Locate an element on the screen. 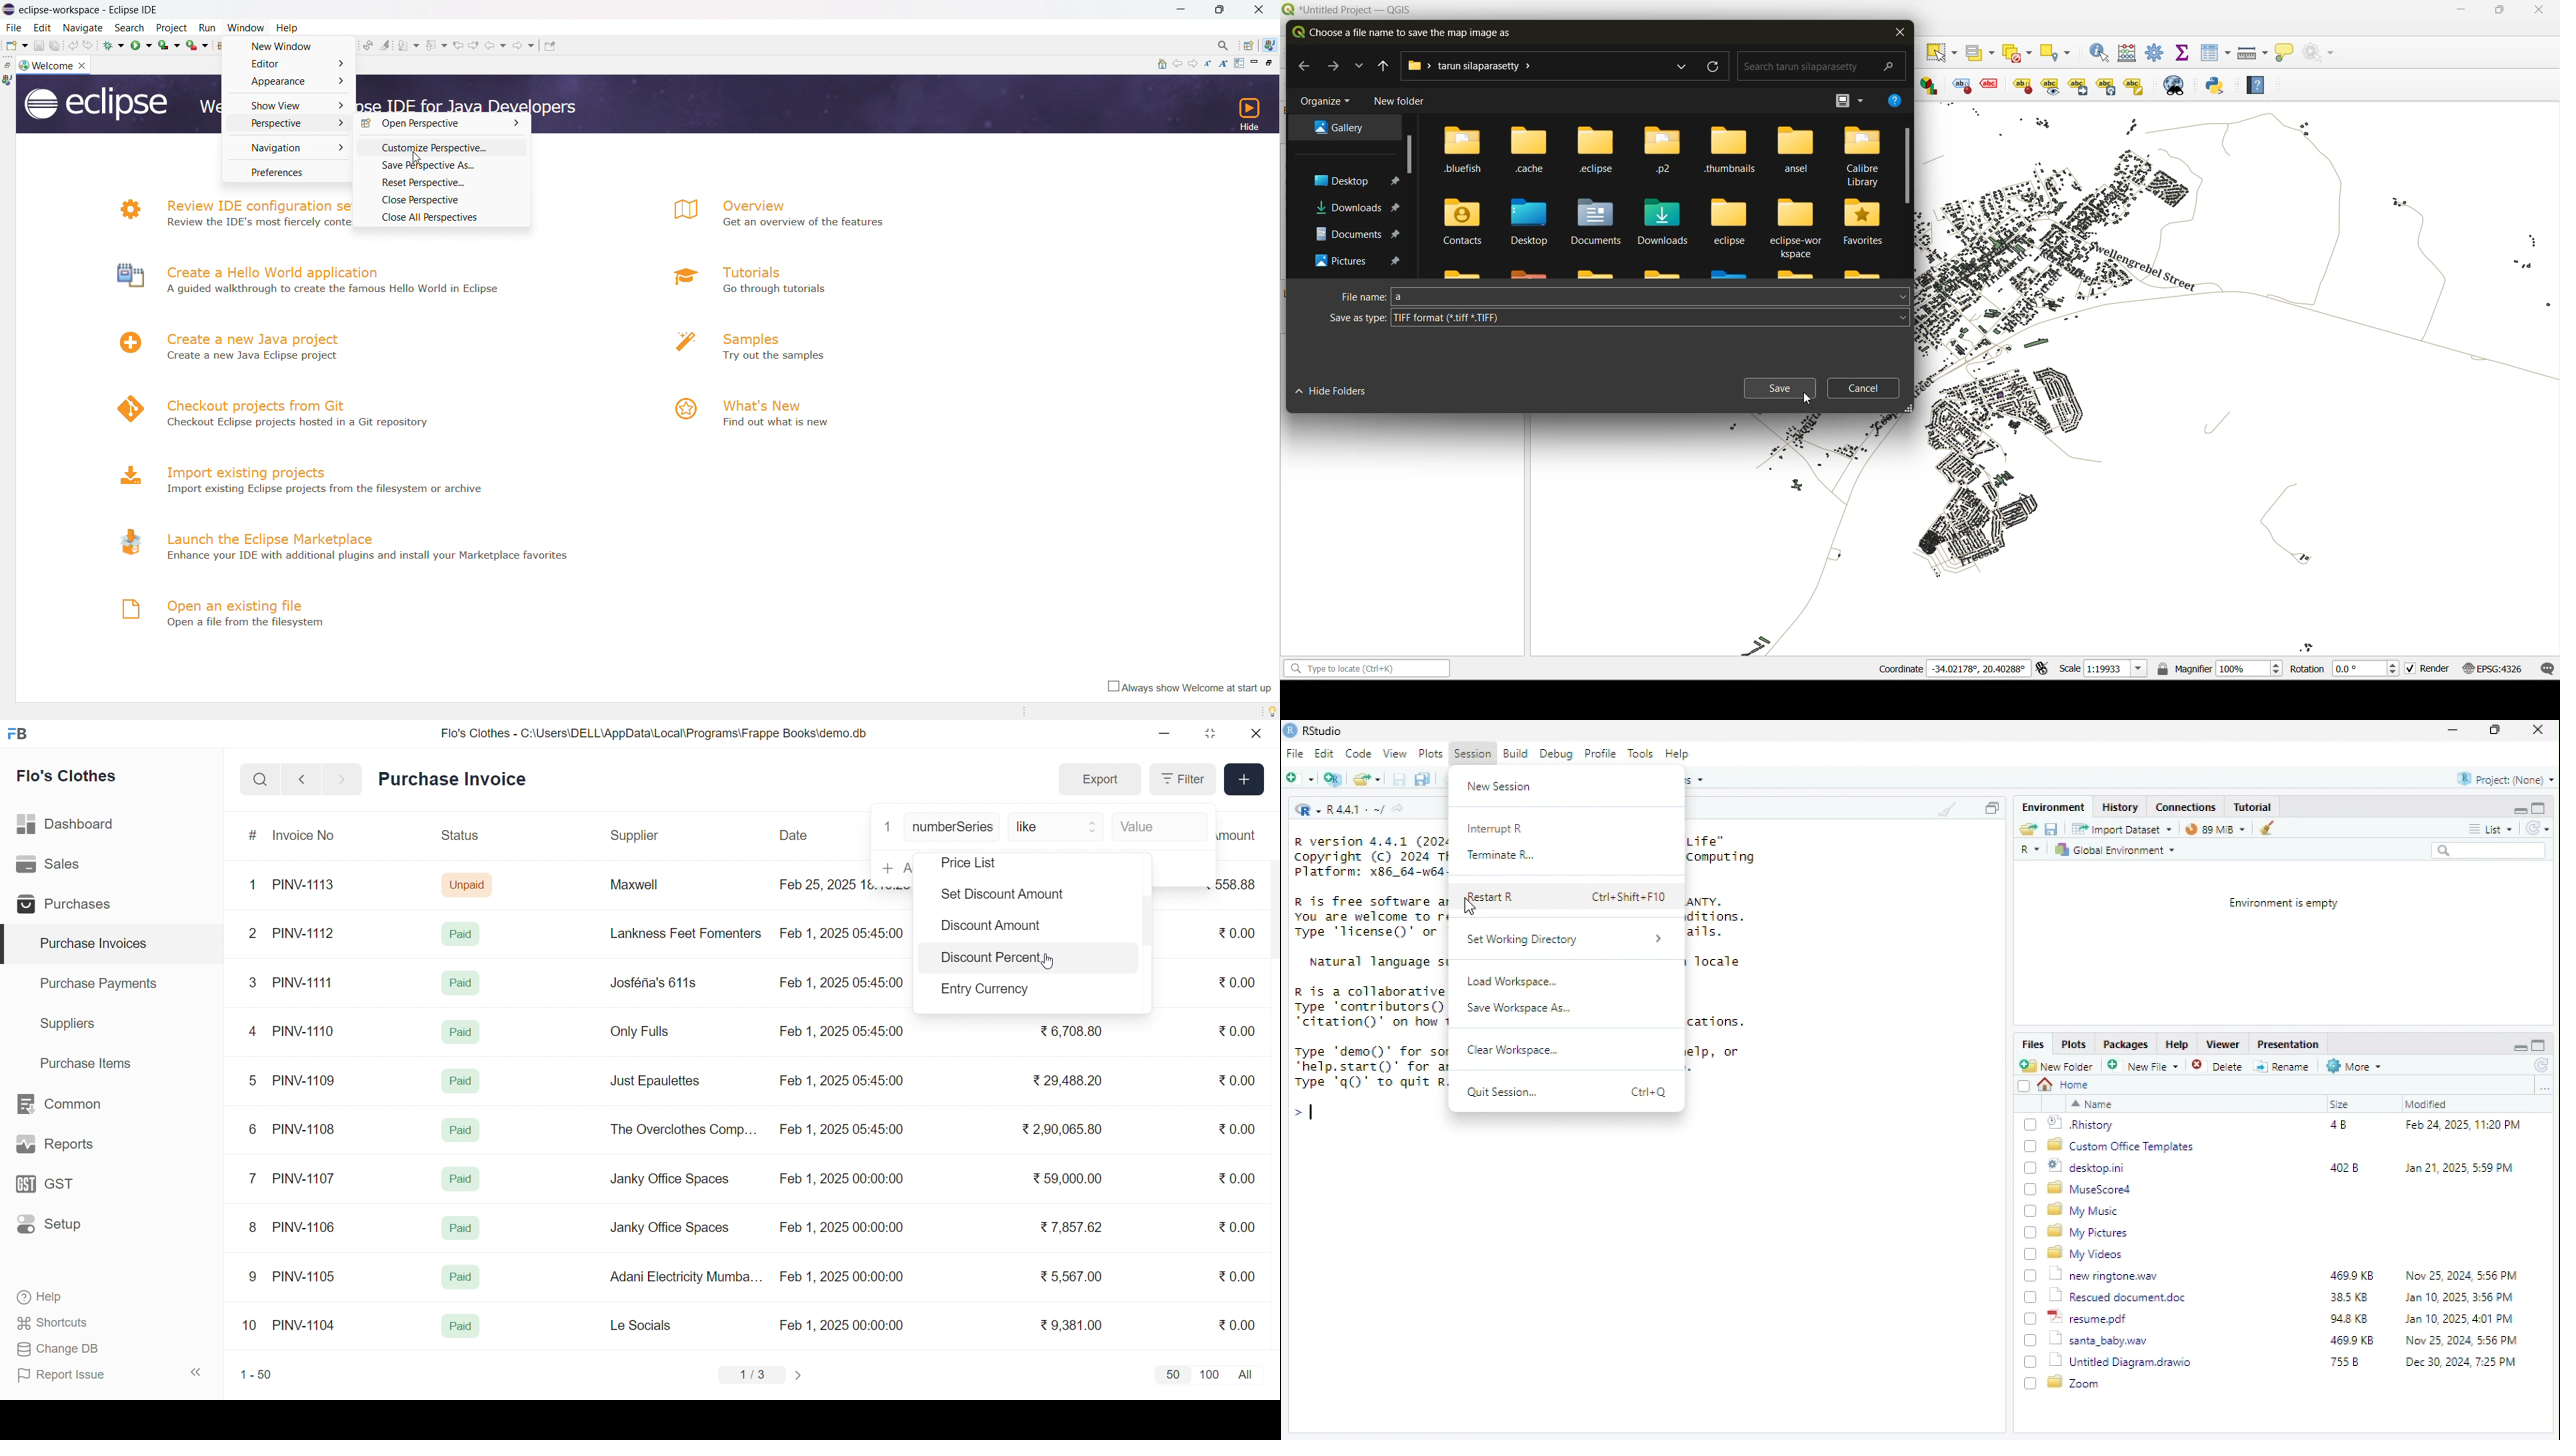  New file is located at coordinates (1334, 778).